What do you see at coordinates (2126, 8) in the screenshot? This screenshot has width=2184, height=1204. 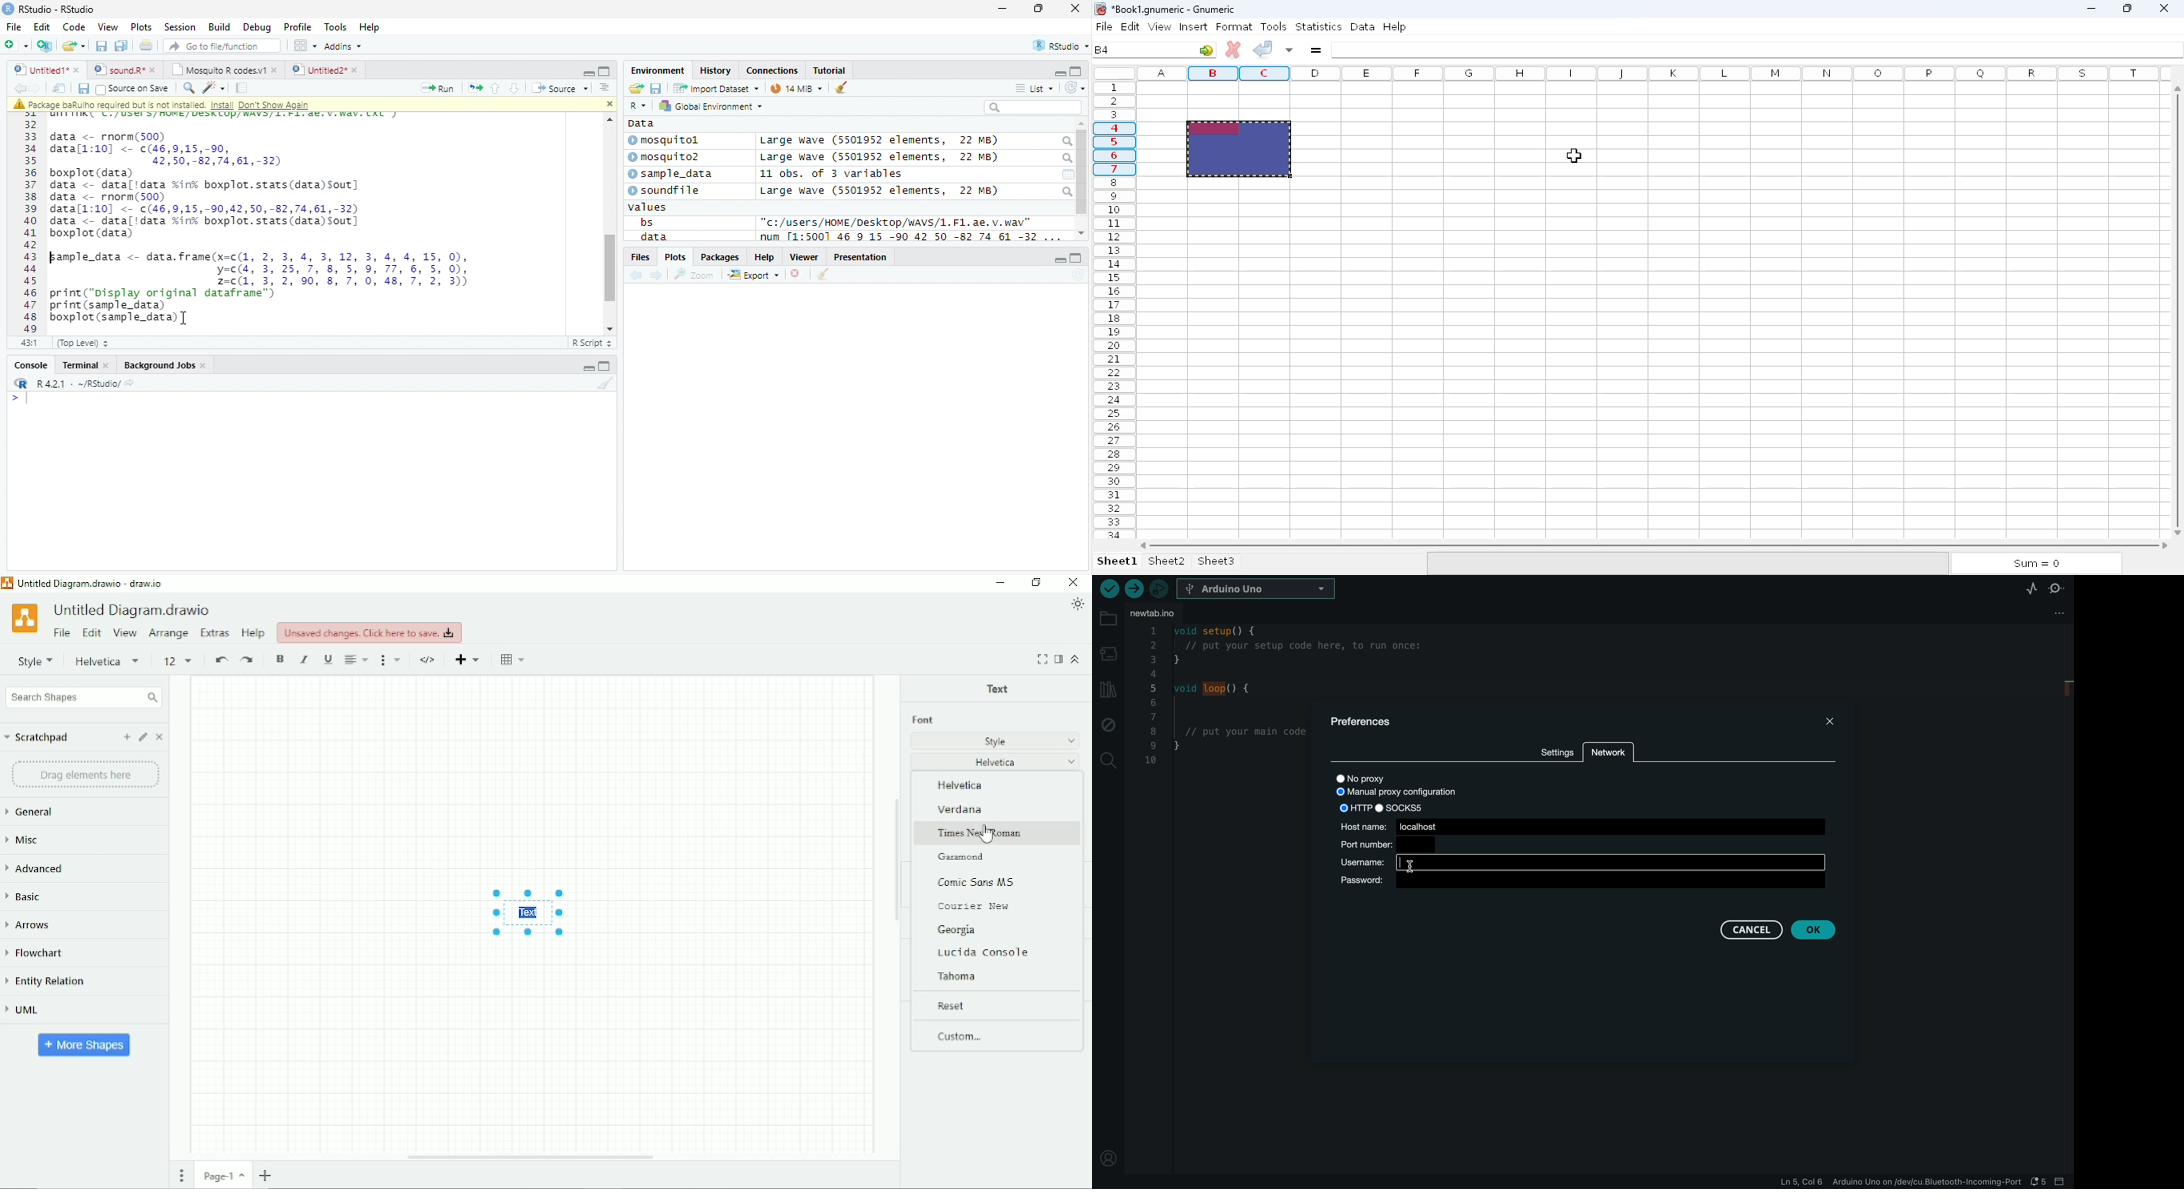 I see `maximize` at bounding box center [2126, 8].